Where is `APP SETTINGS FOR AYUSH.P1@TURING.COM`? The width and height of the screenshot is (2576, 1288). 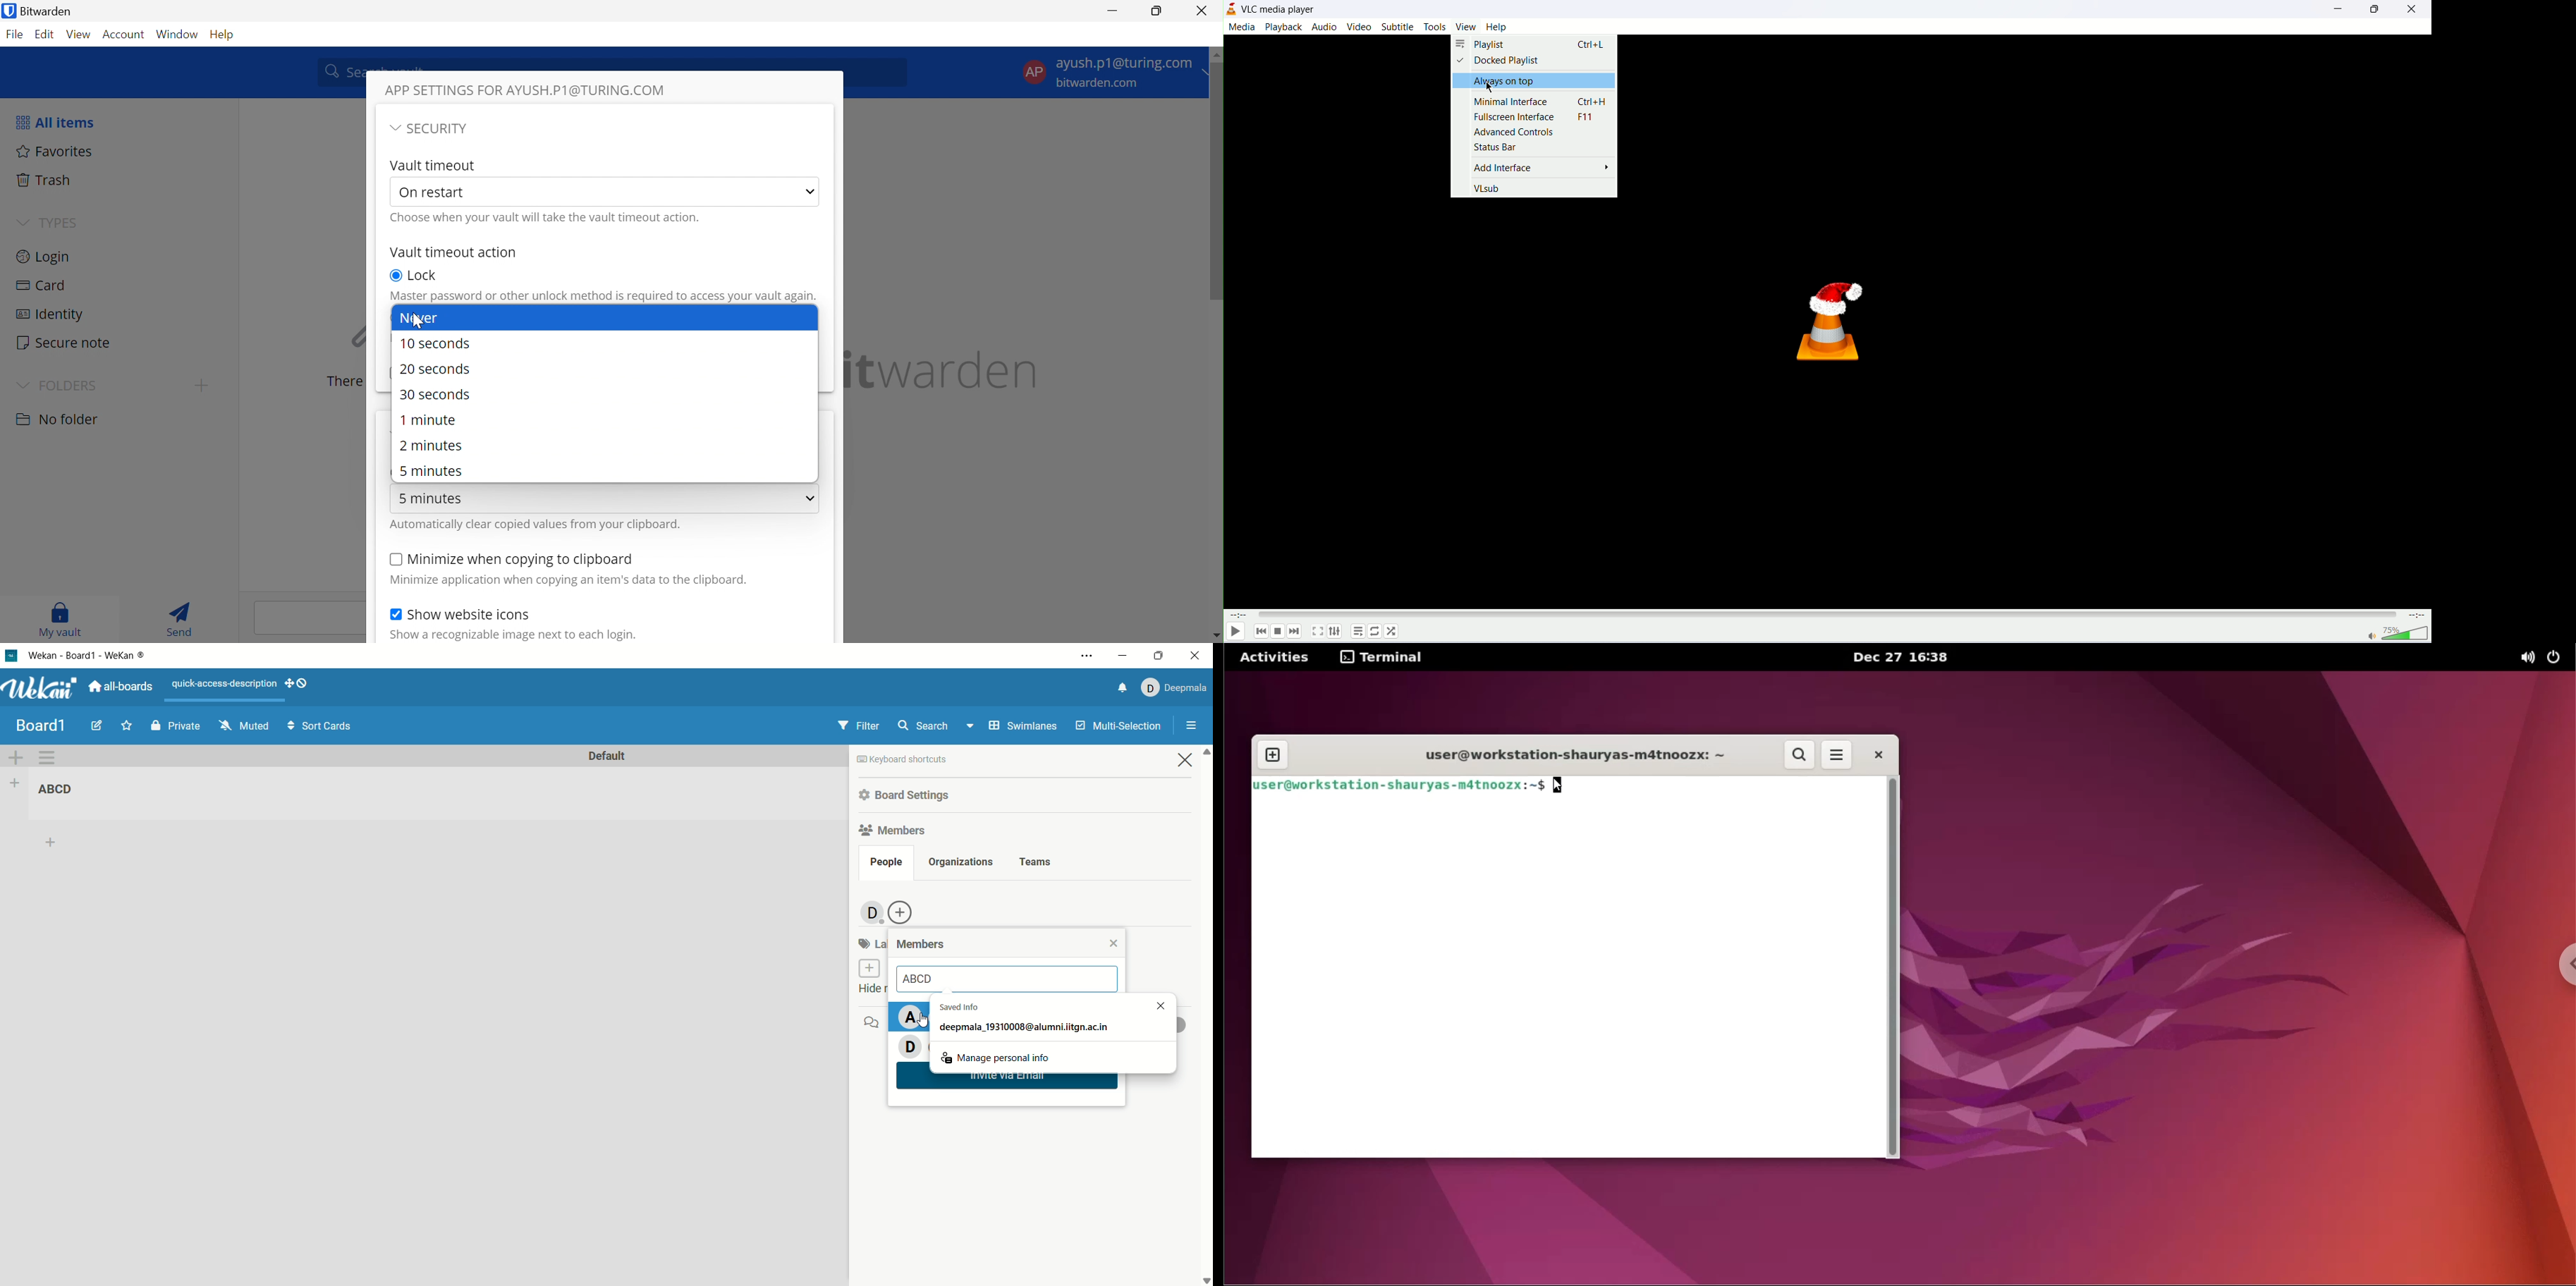
APP SETTINGS FOR AYUSH.P1@TURING.COM is located at coordinates (524, 89).